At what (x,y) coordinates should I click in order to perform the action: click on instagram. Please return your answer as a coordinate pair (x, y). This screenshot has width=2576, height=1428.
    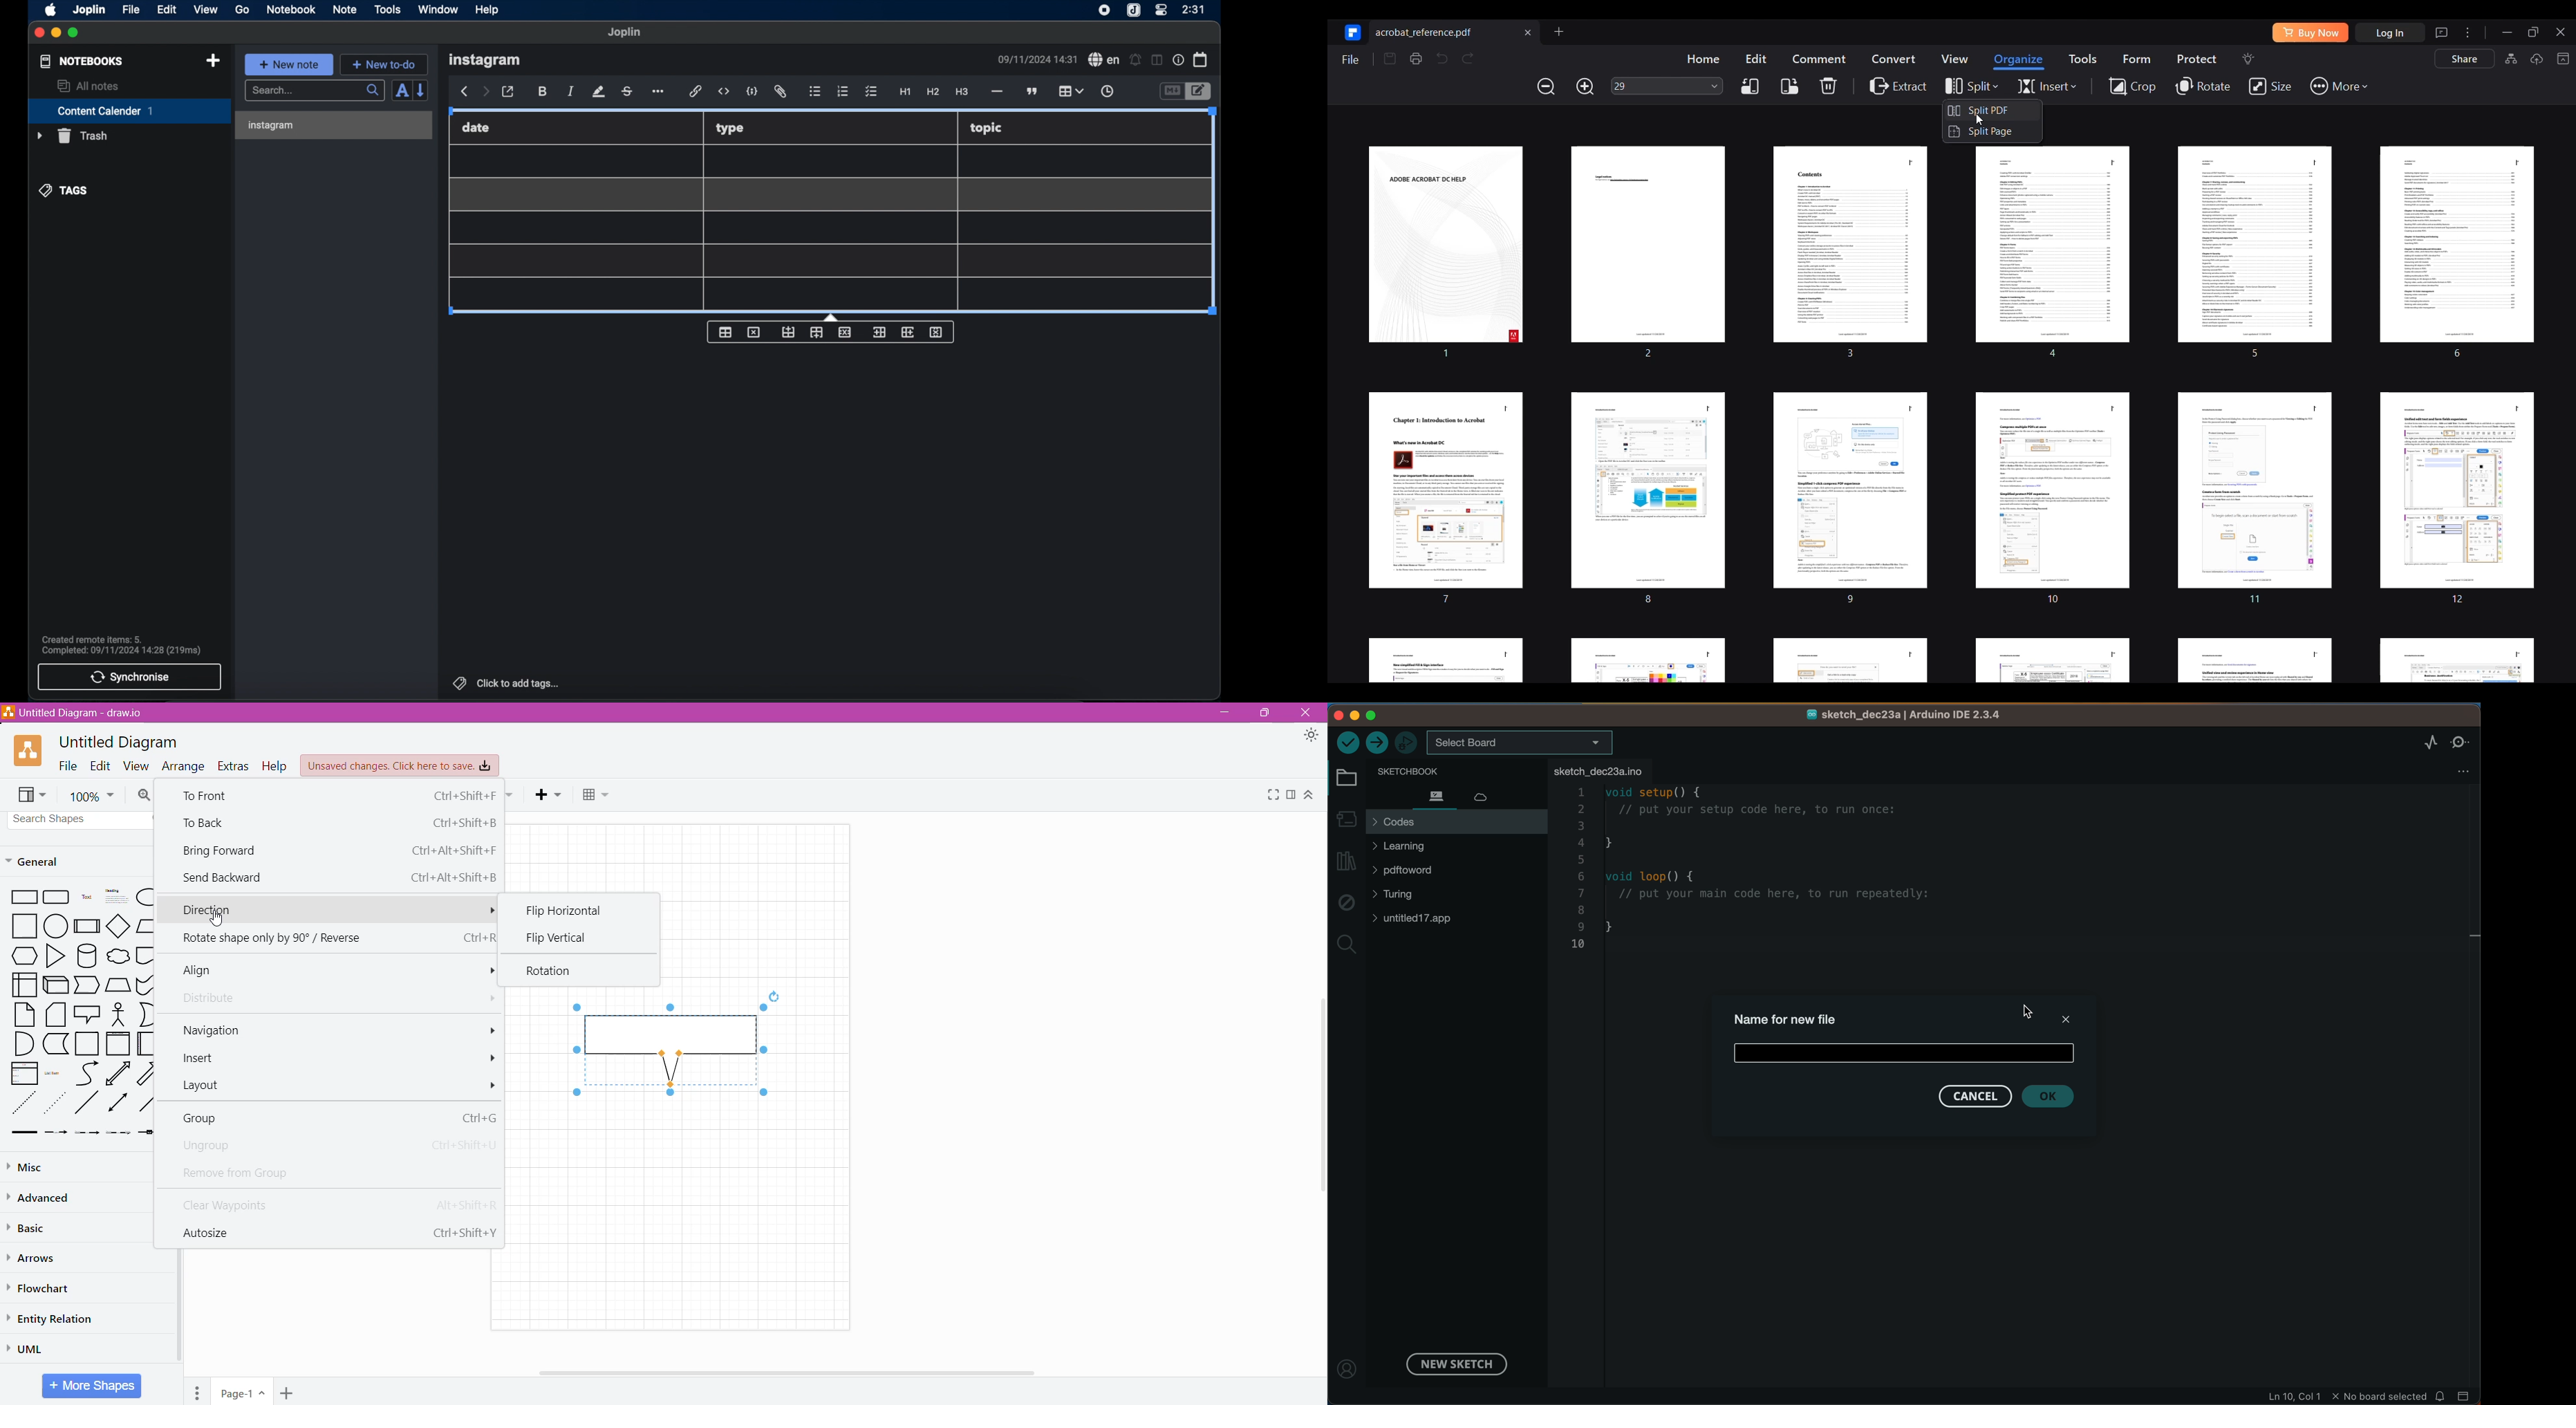
    Looking at the image, I should click on (485, 60).